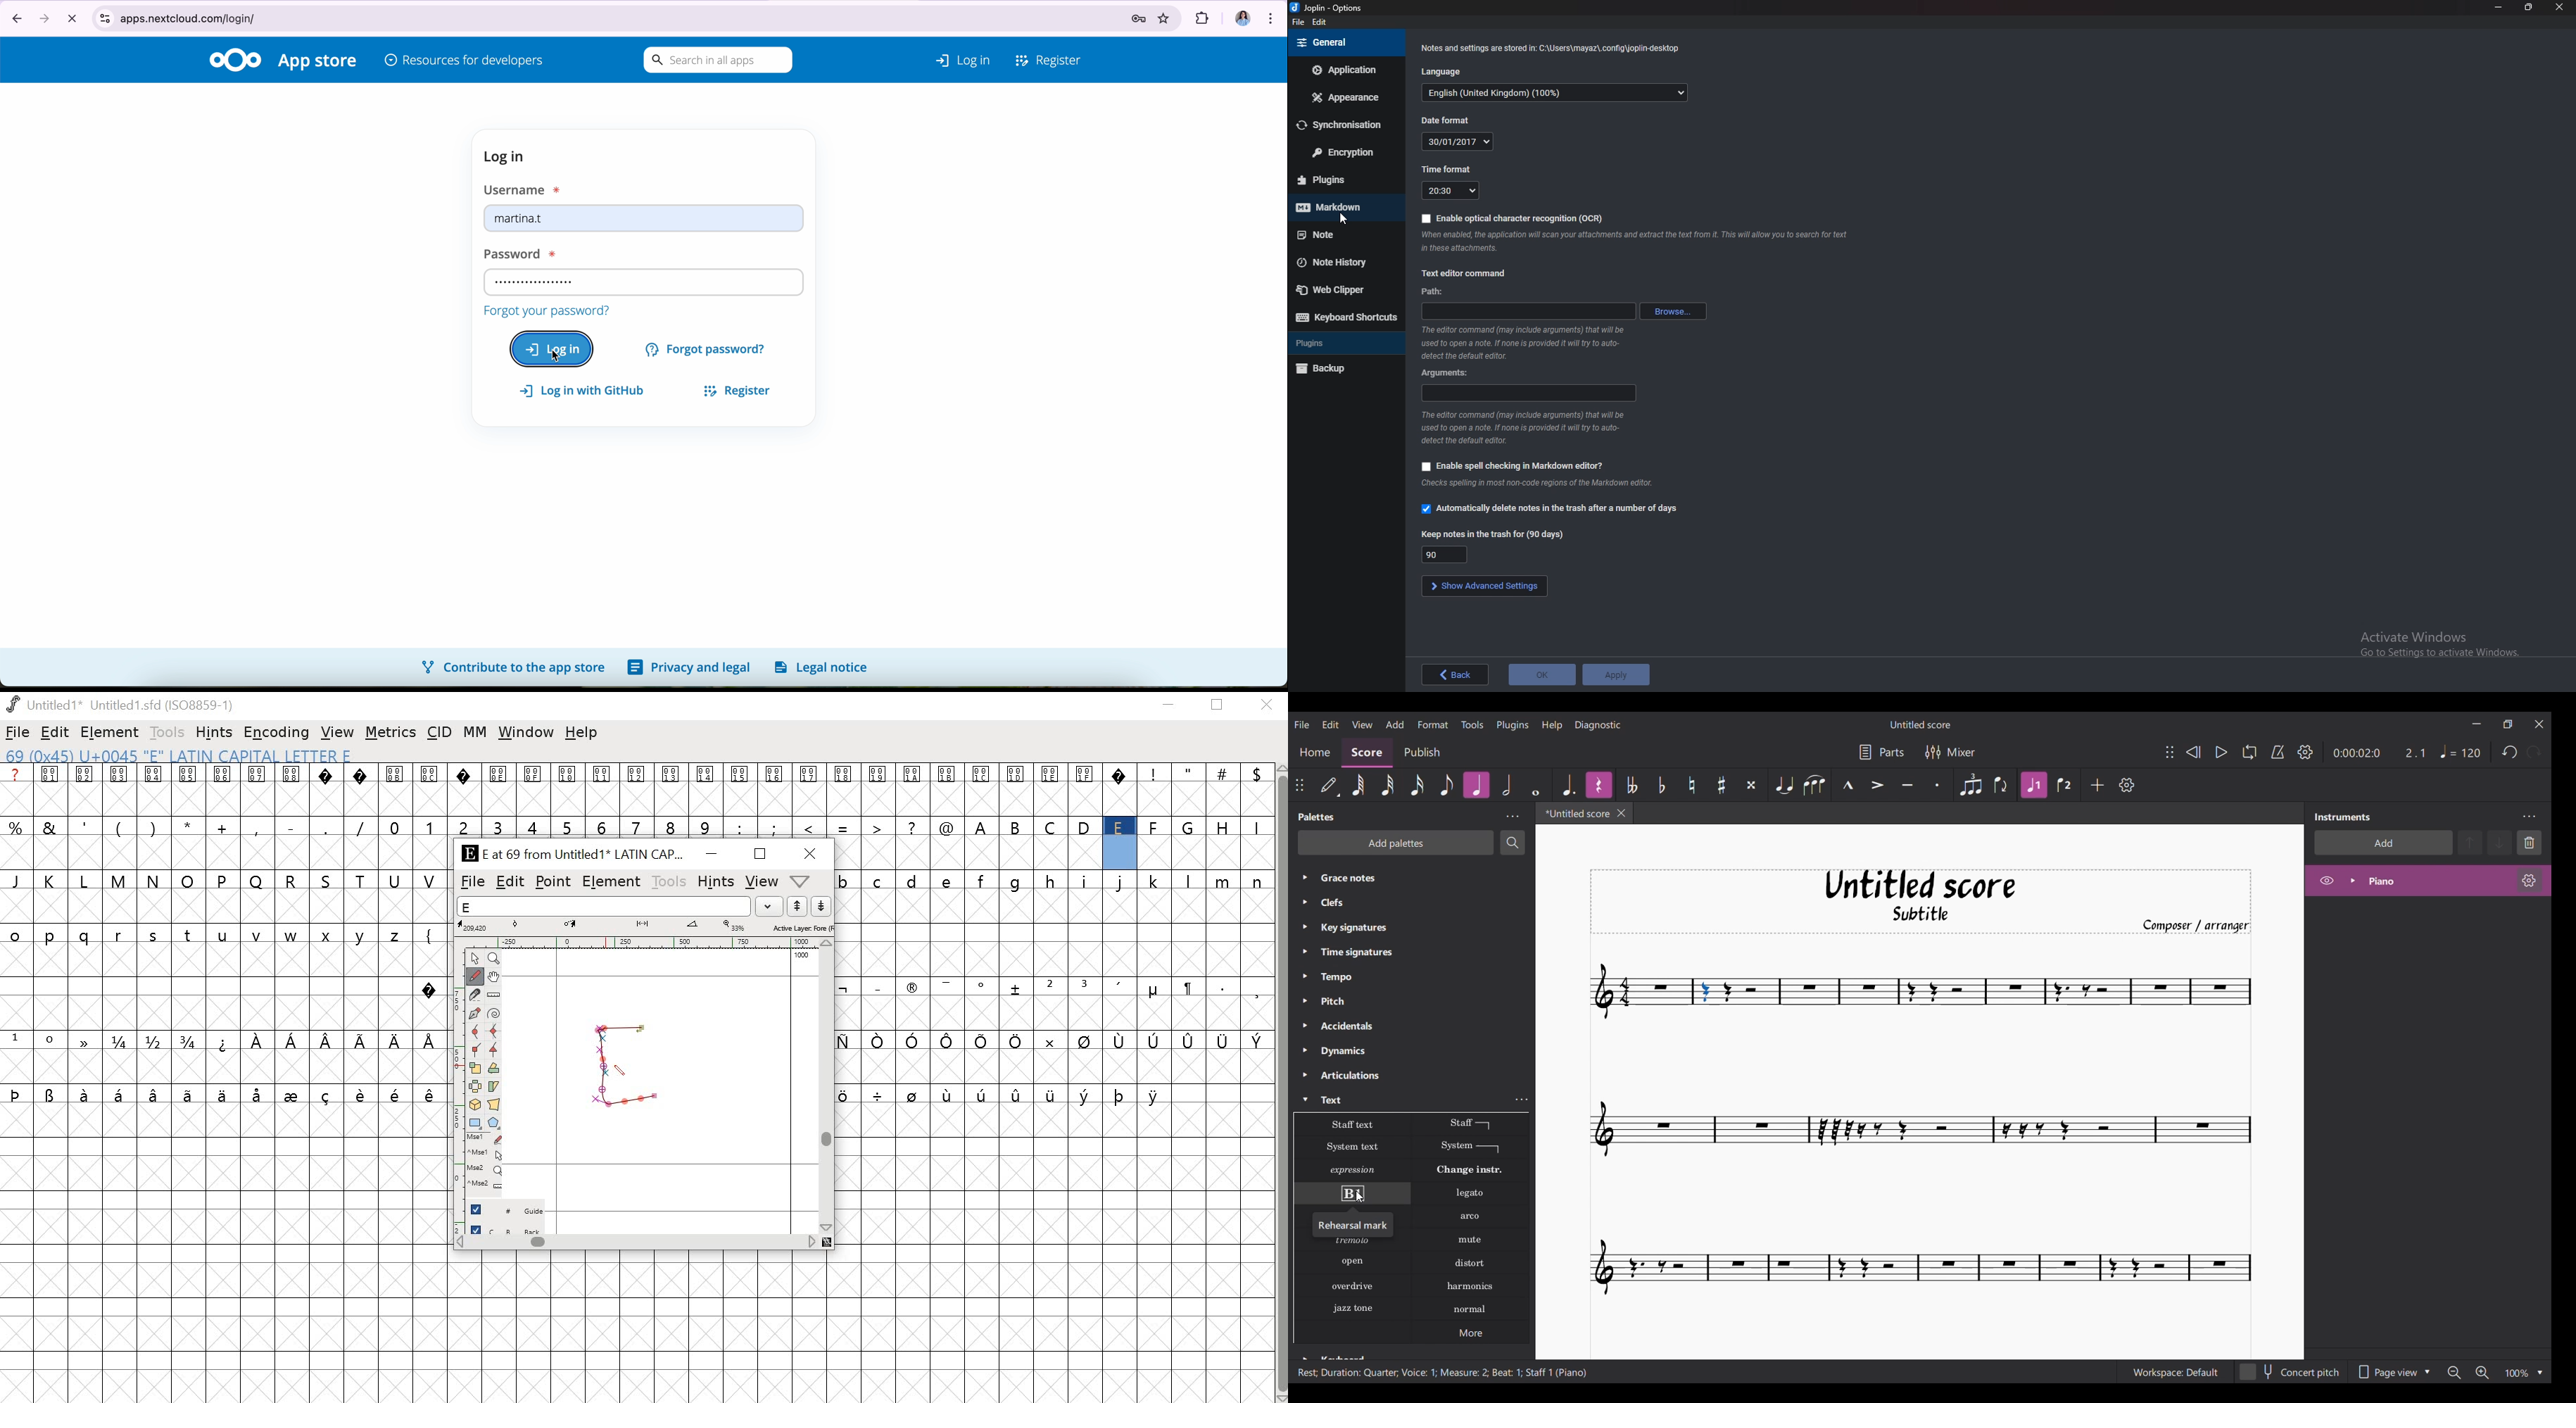 This screenshot has height=1428, width=2576. What do you see at coordinates (1615, 674) in the screenshot?
I see `apply` at bounding box center [1615, 674].